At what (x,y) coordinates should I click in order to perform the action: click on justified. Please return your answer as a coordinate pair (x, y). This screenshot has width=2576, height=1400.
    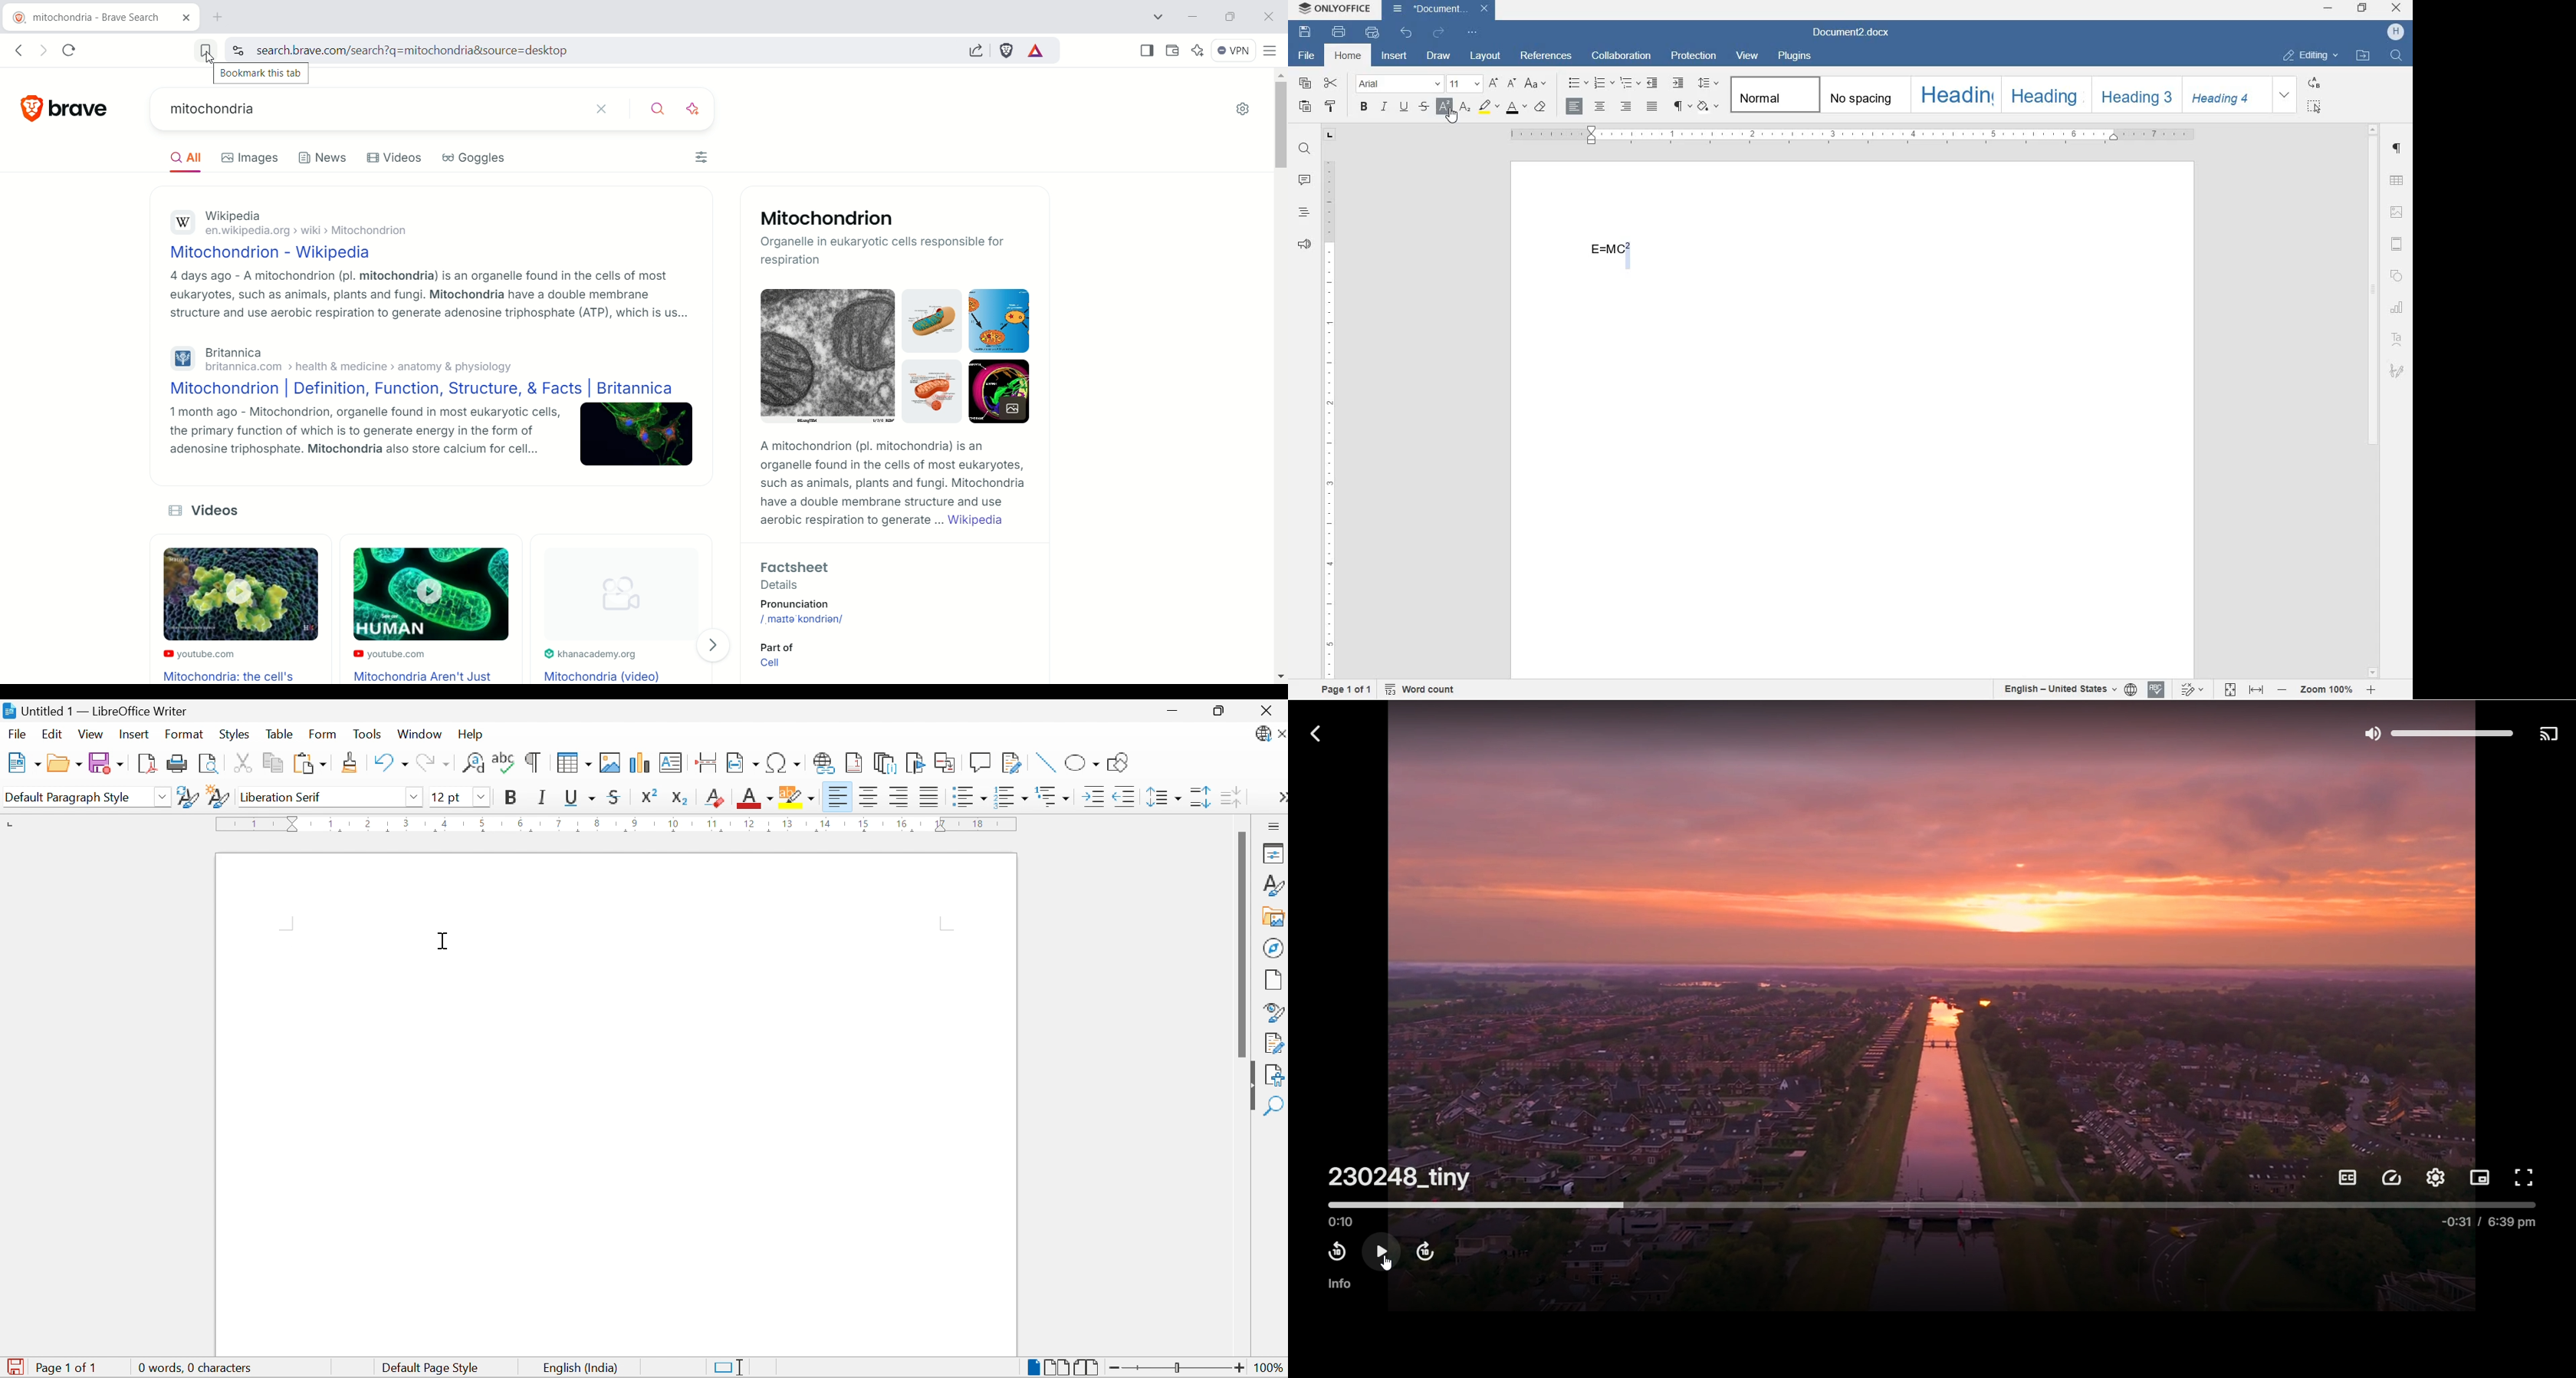
    Looking at the image, I should click on (1653, 105).